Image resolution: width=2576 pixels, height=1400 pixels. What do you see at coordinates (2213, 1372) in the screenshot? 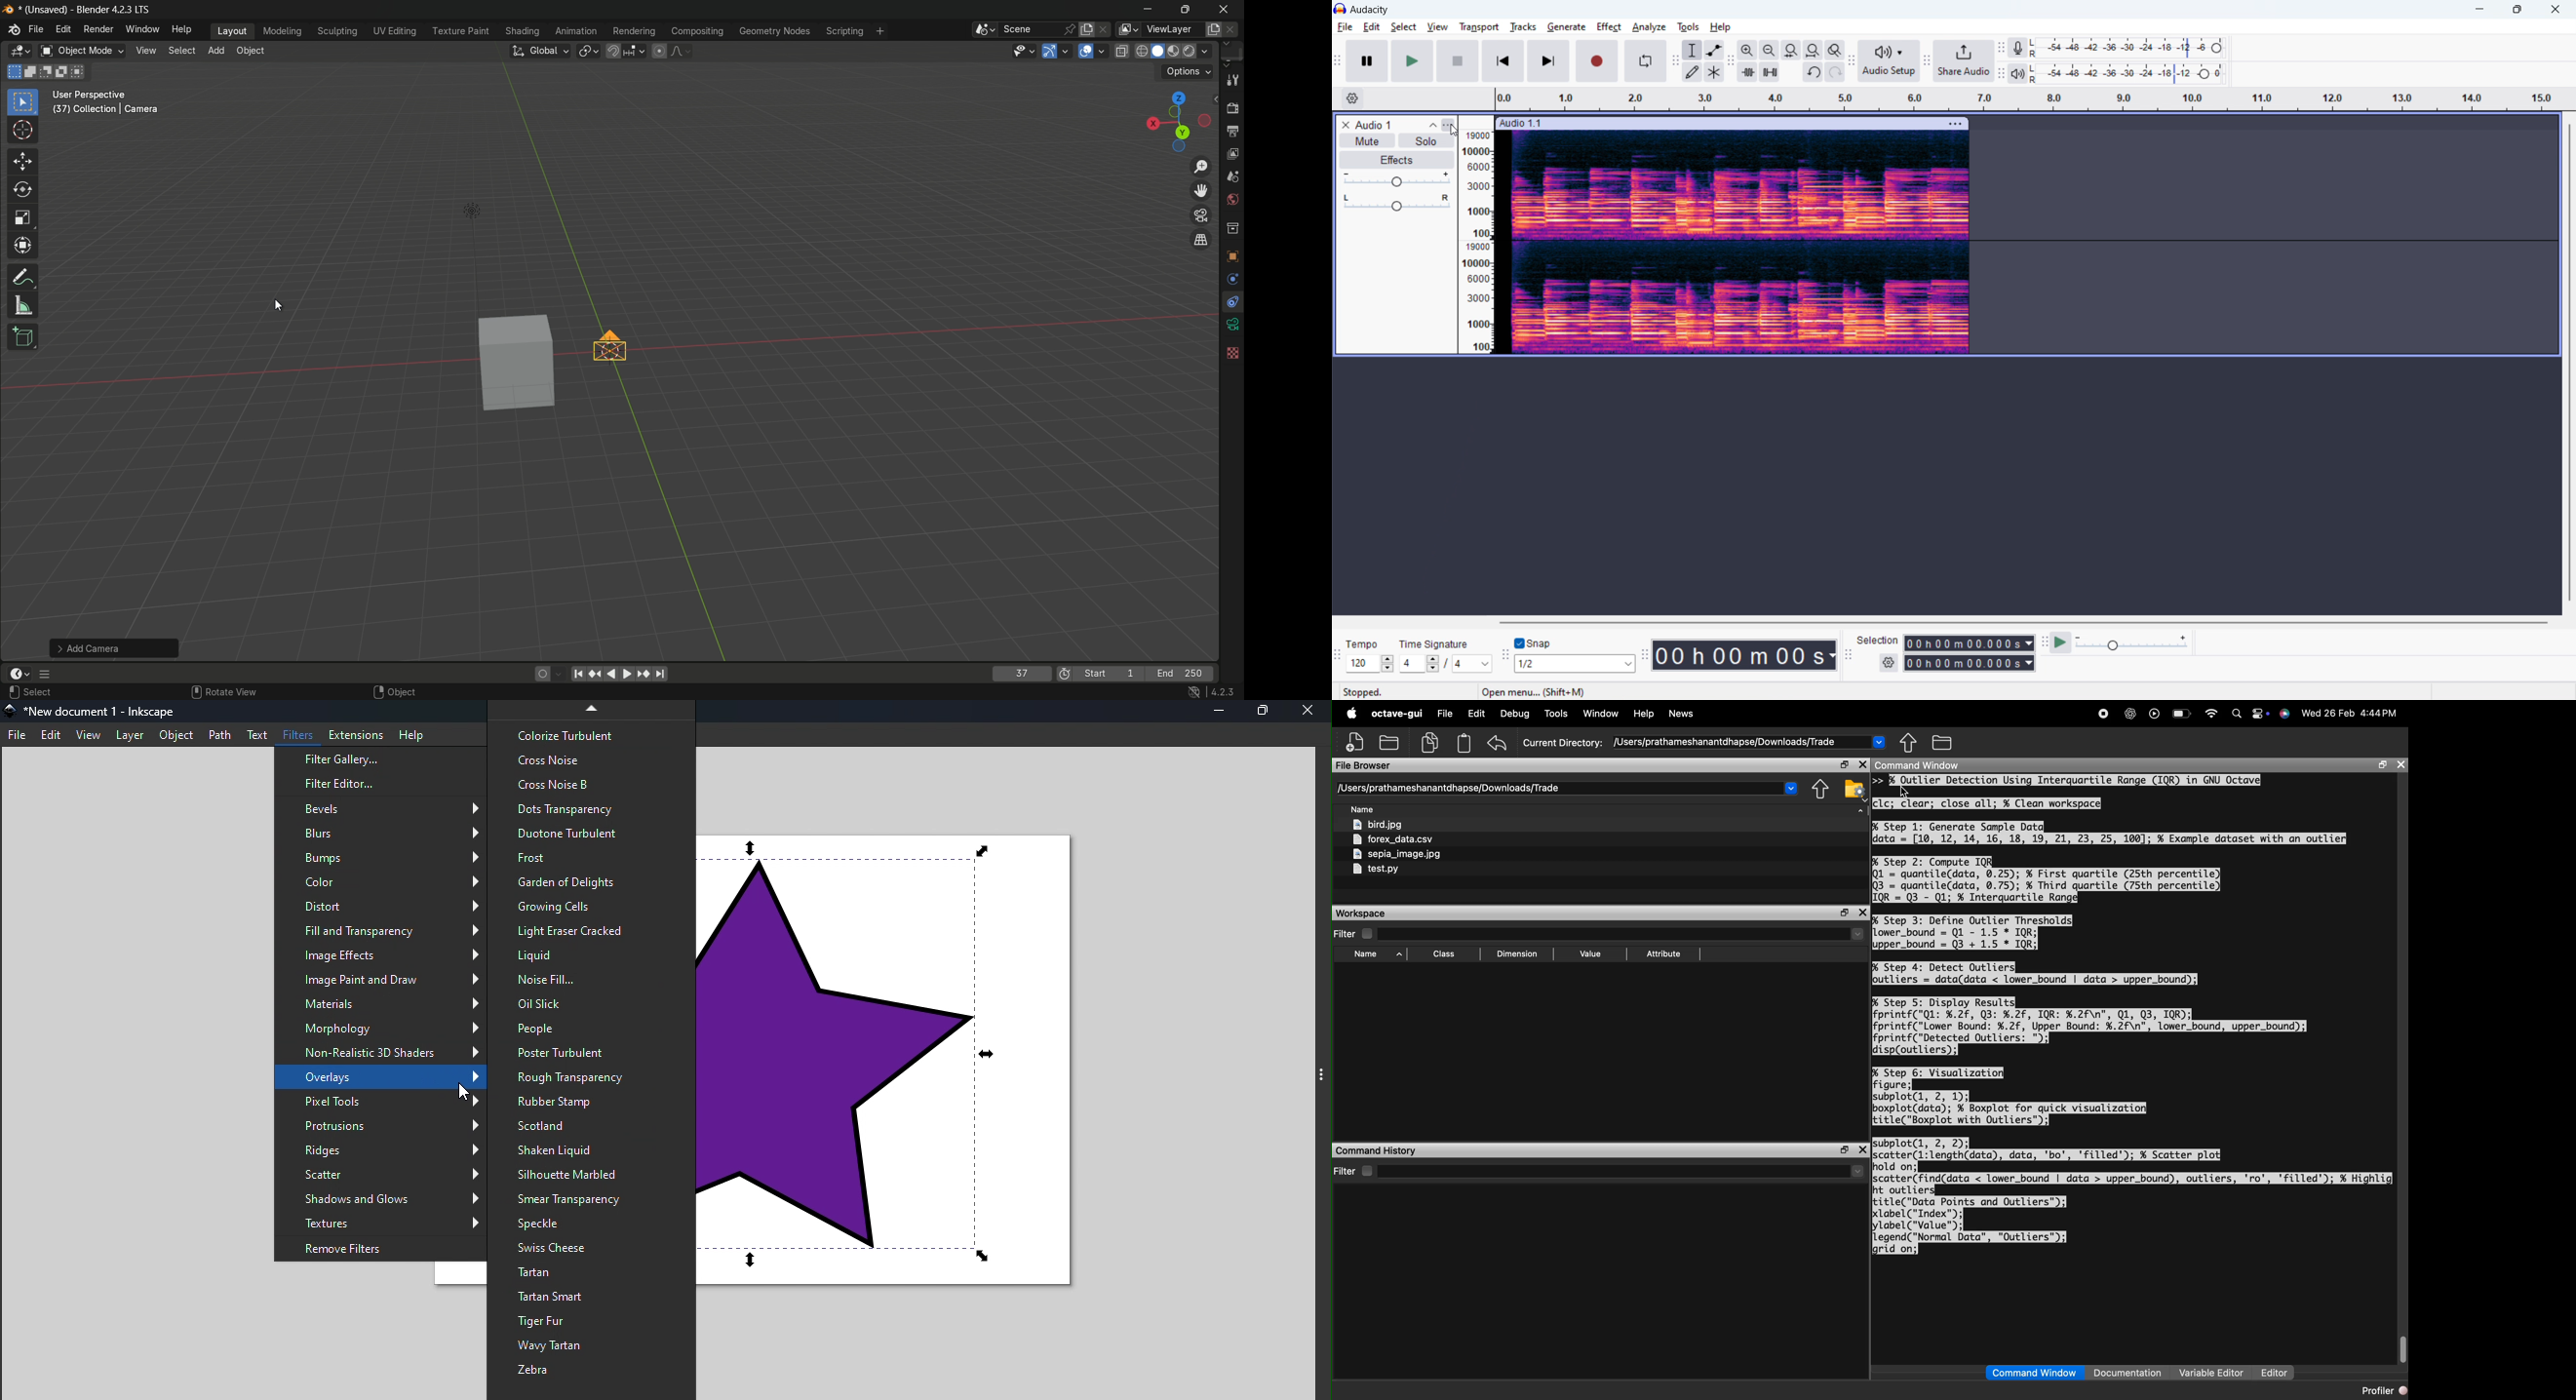
I see `Variable Editor` at bounding box center [2213, 1372].